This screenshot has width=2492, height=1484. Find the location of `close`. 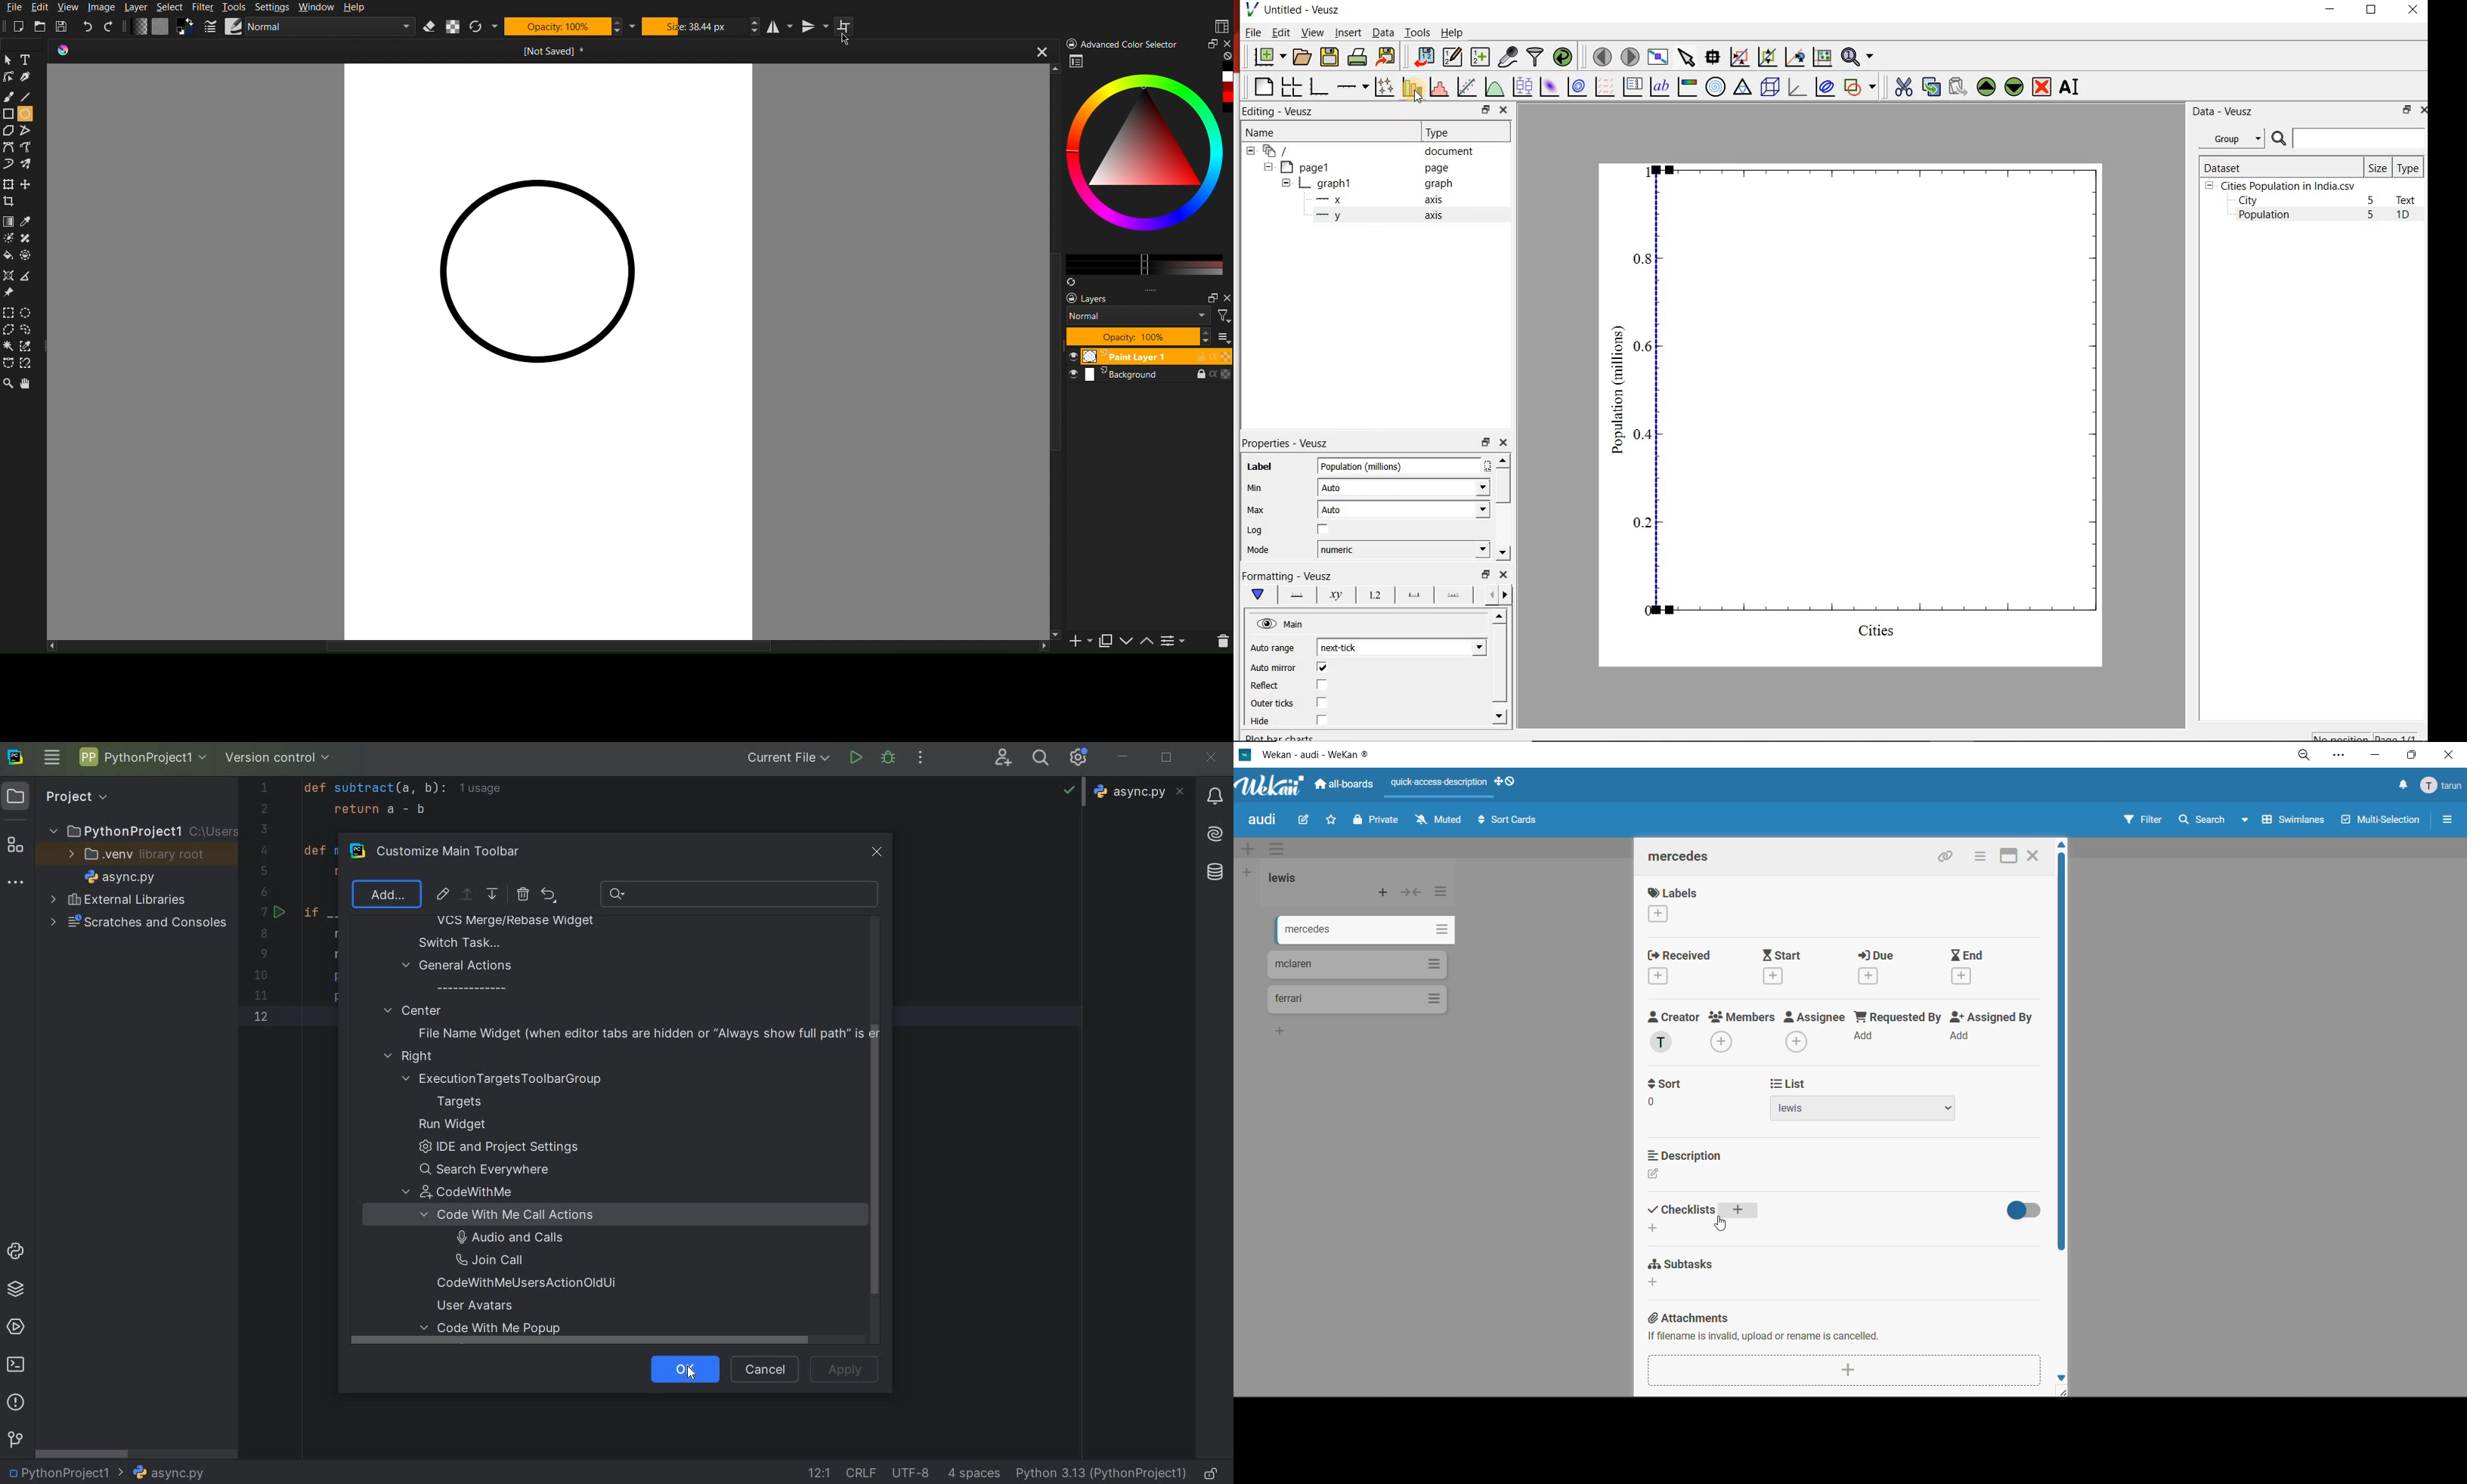

close is located at coordinates (2448, 755).